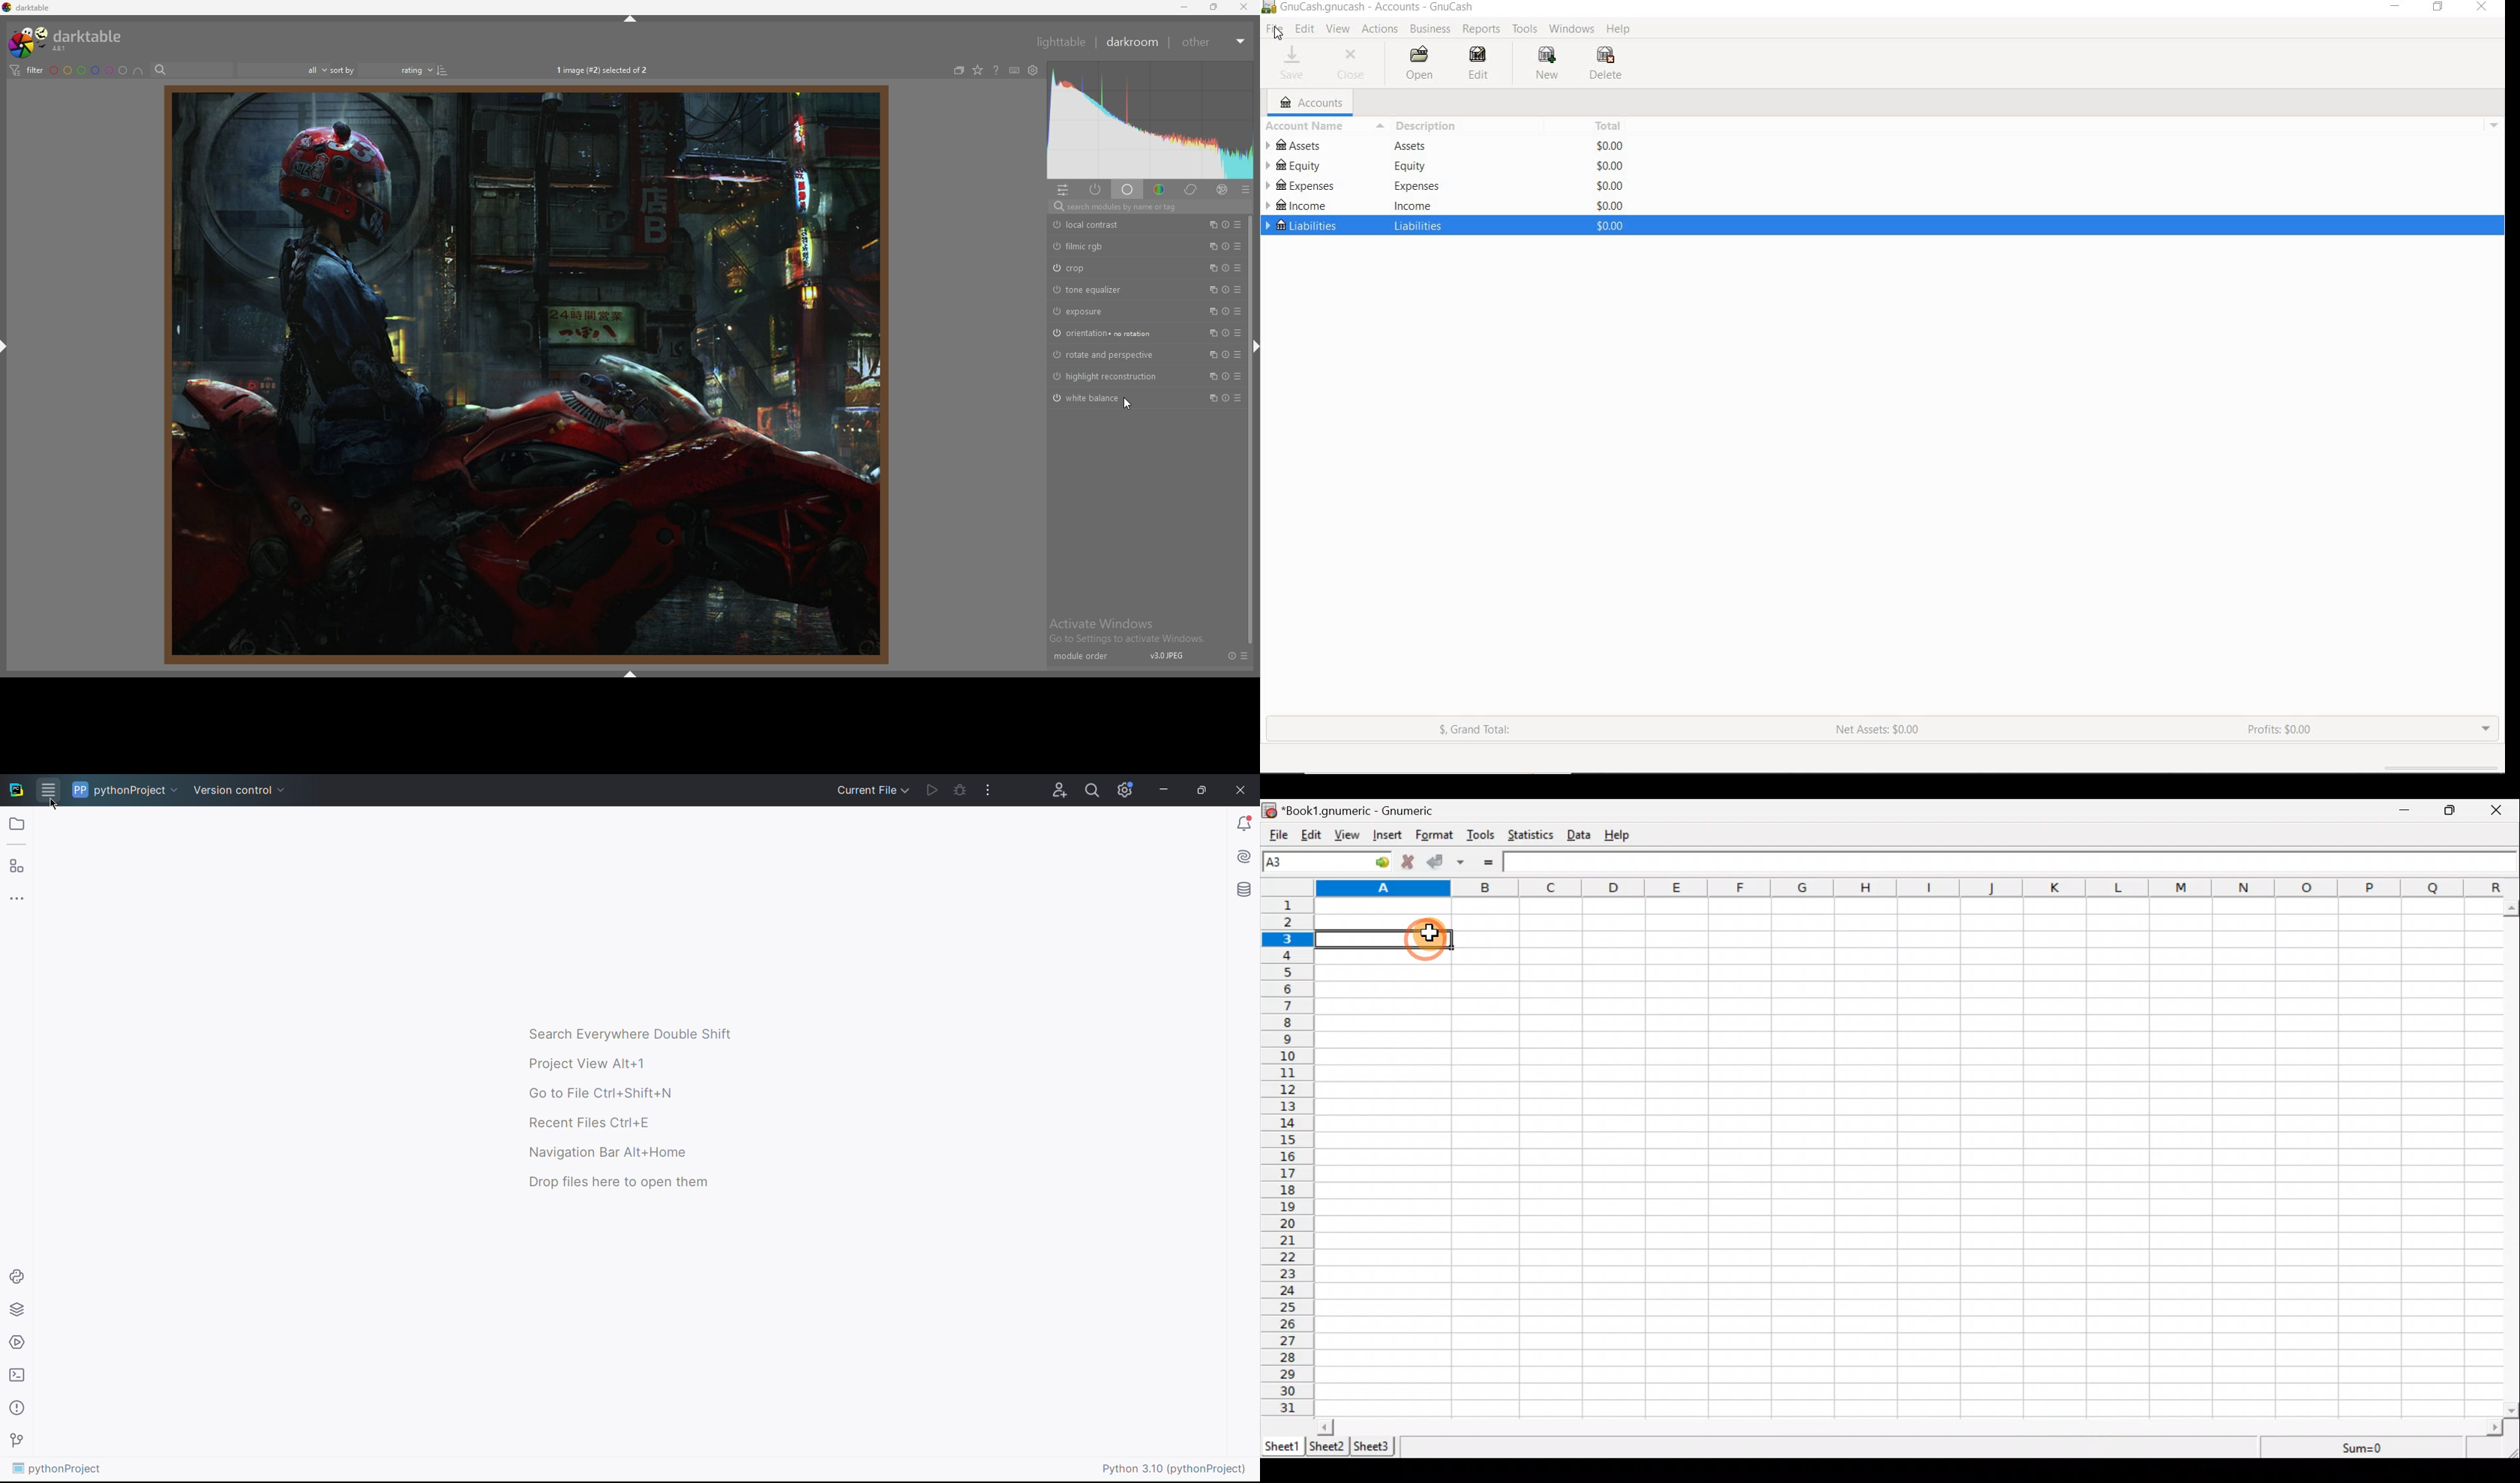  What do you see at coordinates (1299, 205) in the screenshot?
I see `INCOME` at bounding box center [1299, 205].